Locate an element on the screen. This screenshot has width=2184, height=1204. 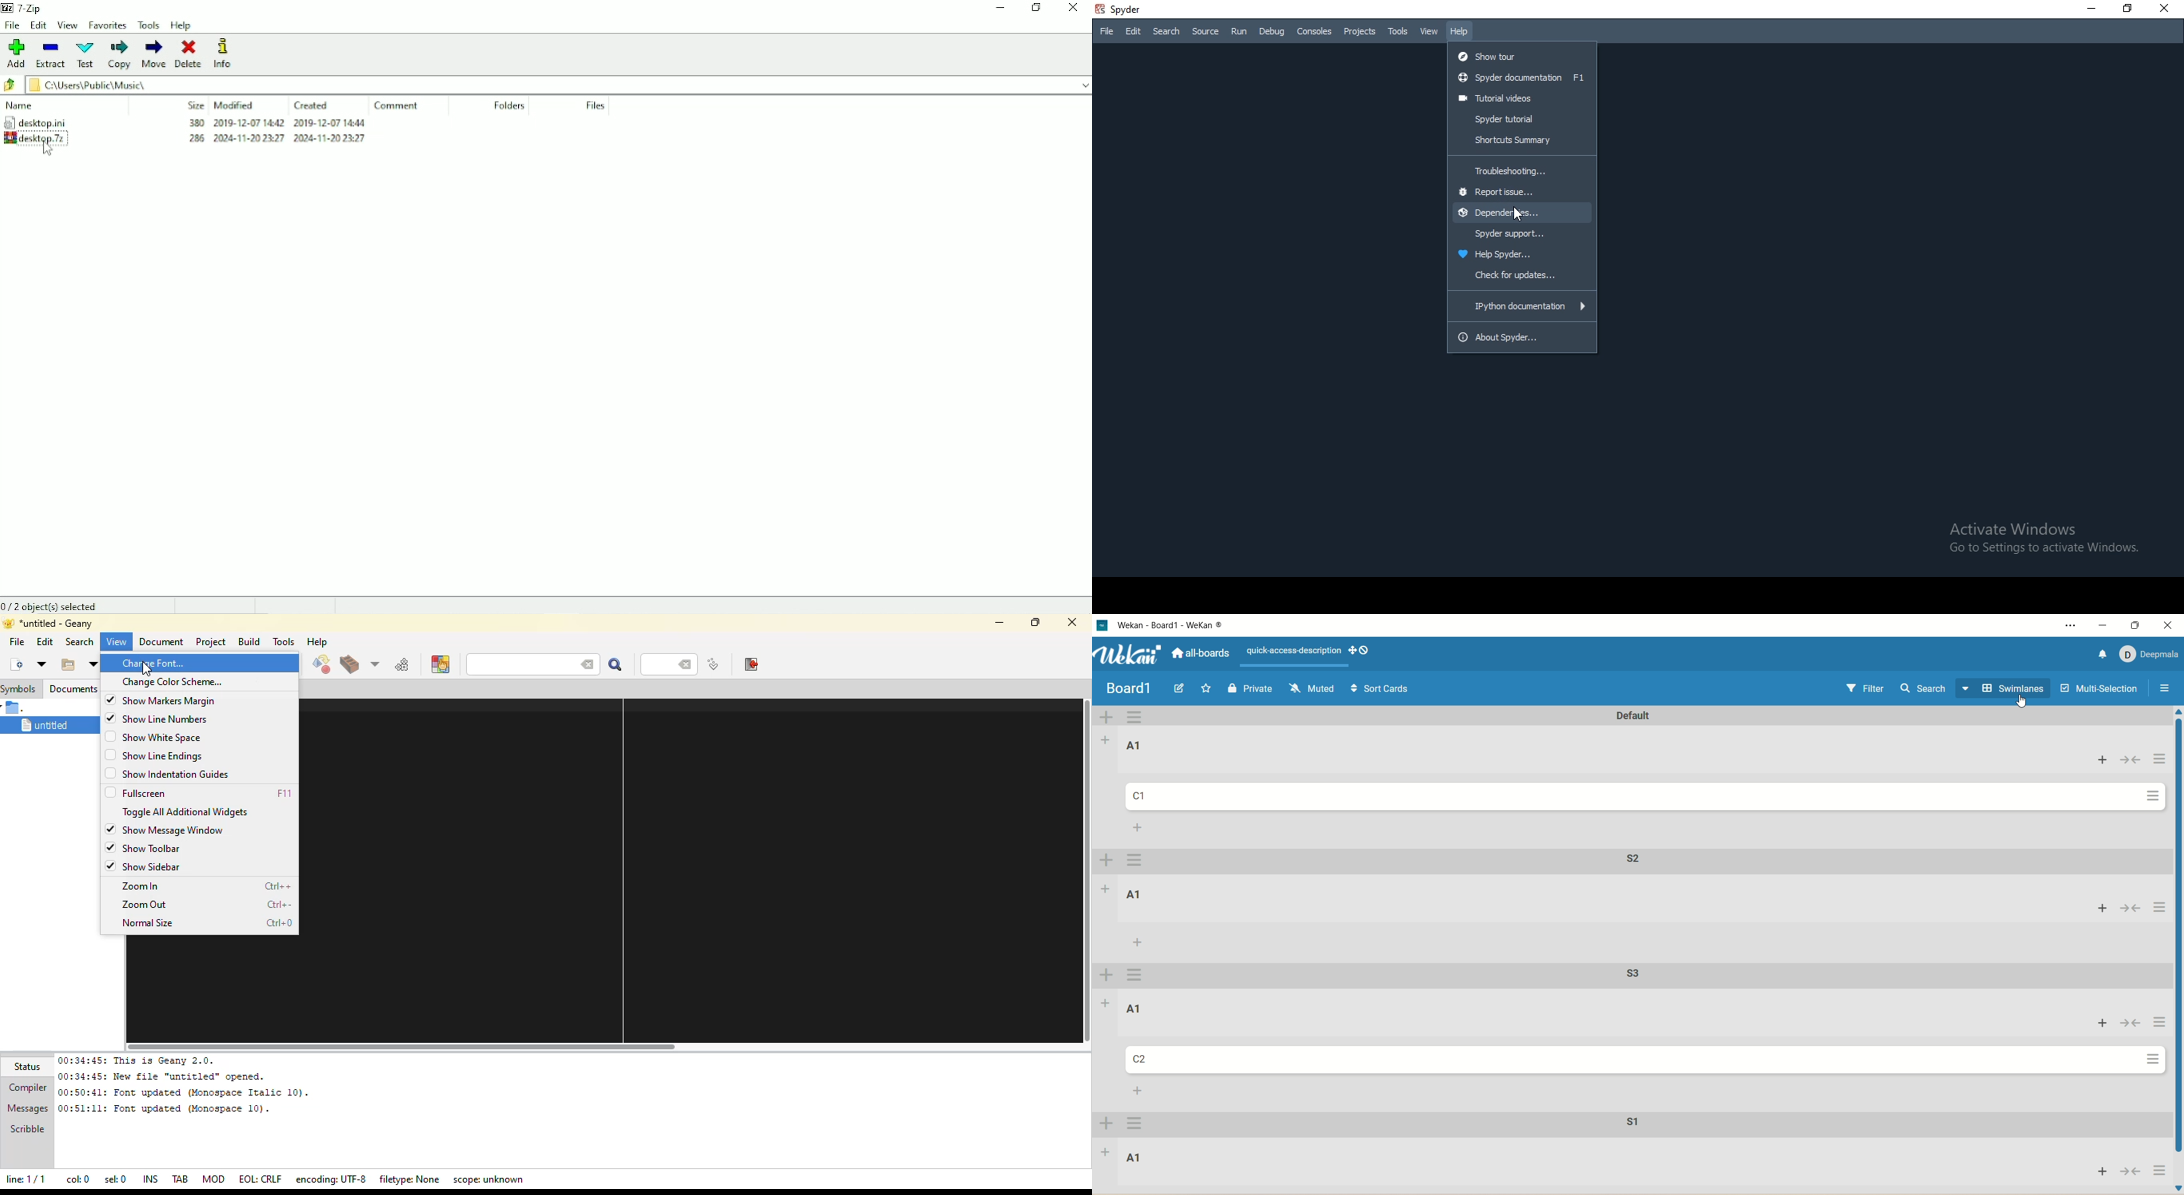
collapse is located at coordinates (2129, 1172).